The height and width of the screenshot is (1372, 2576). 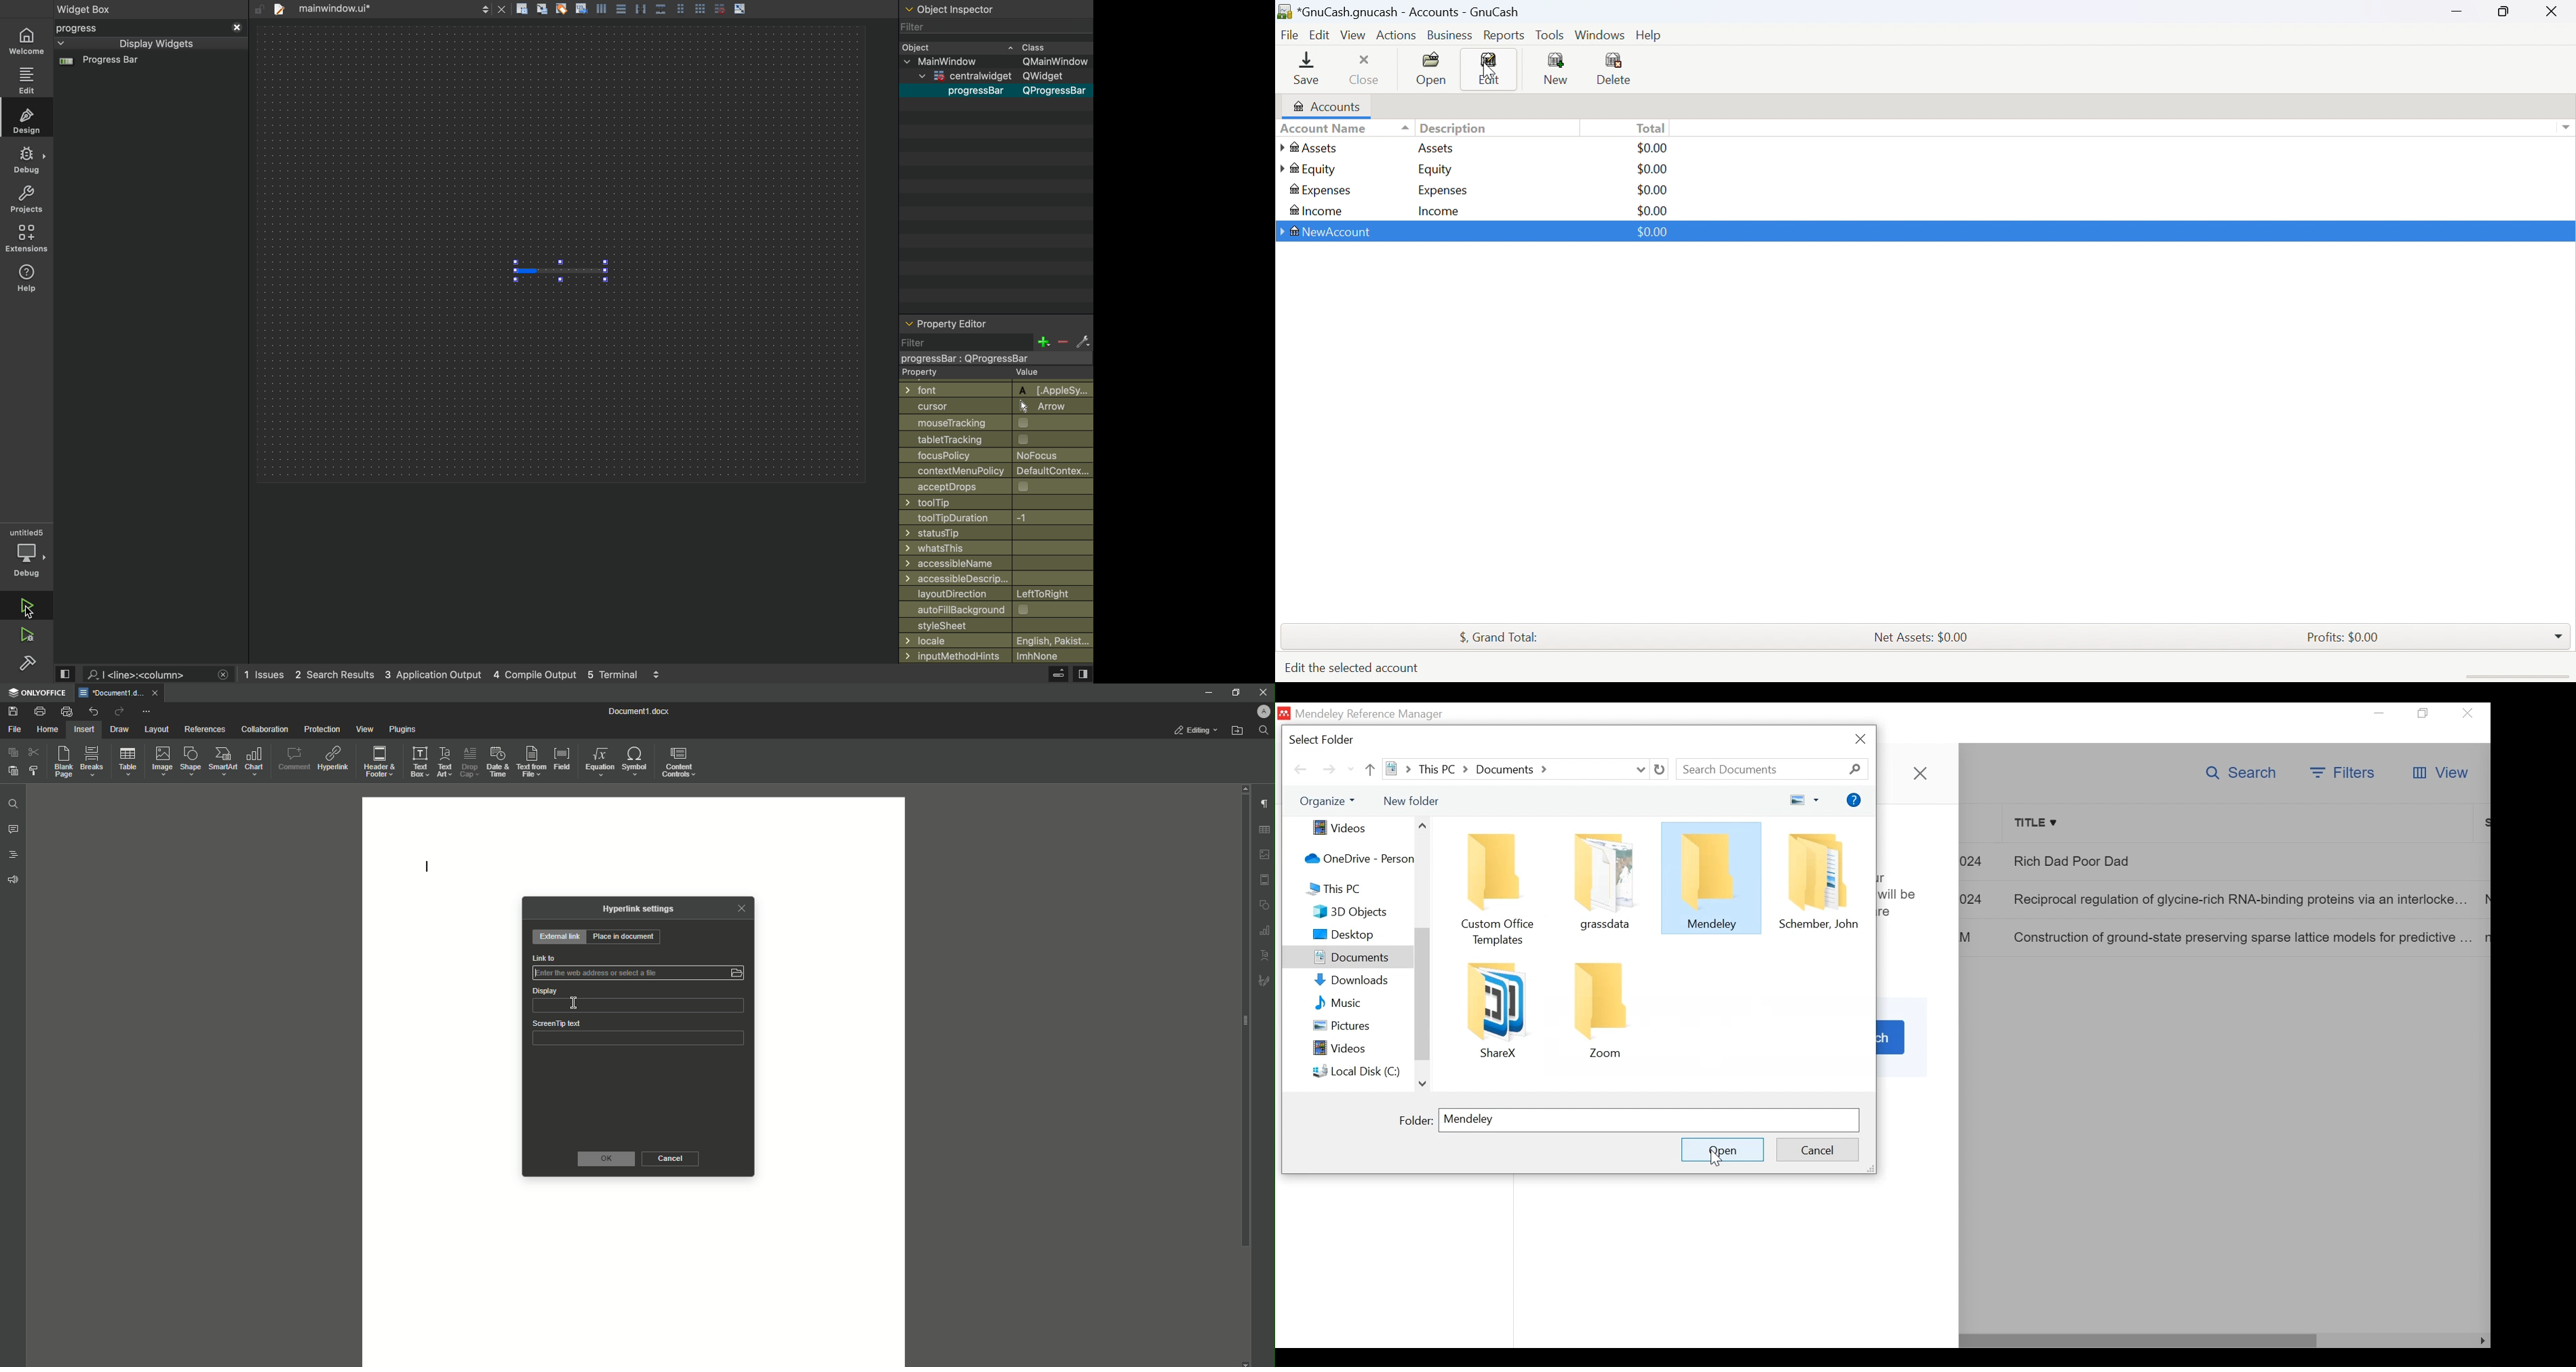 I want to click on Accounts, so click(x=1325, y=106).